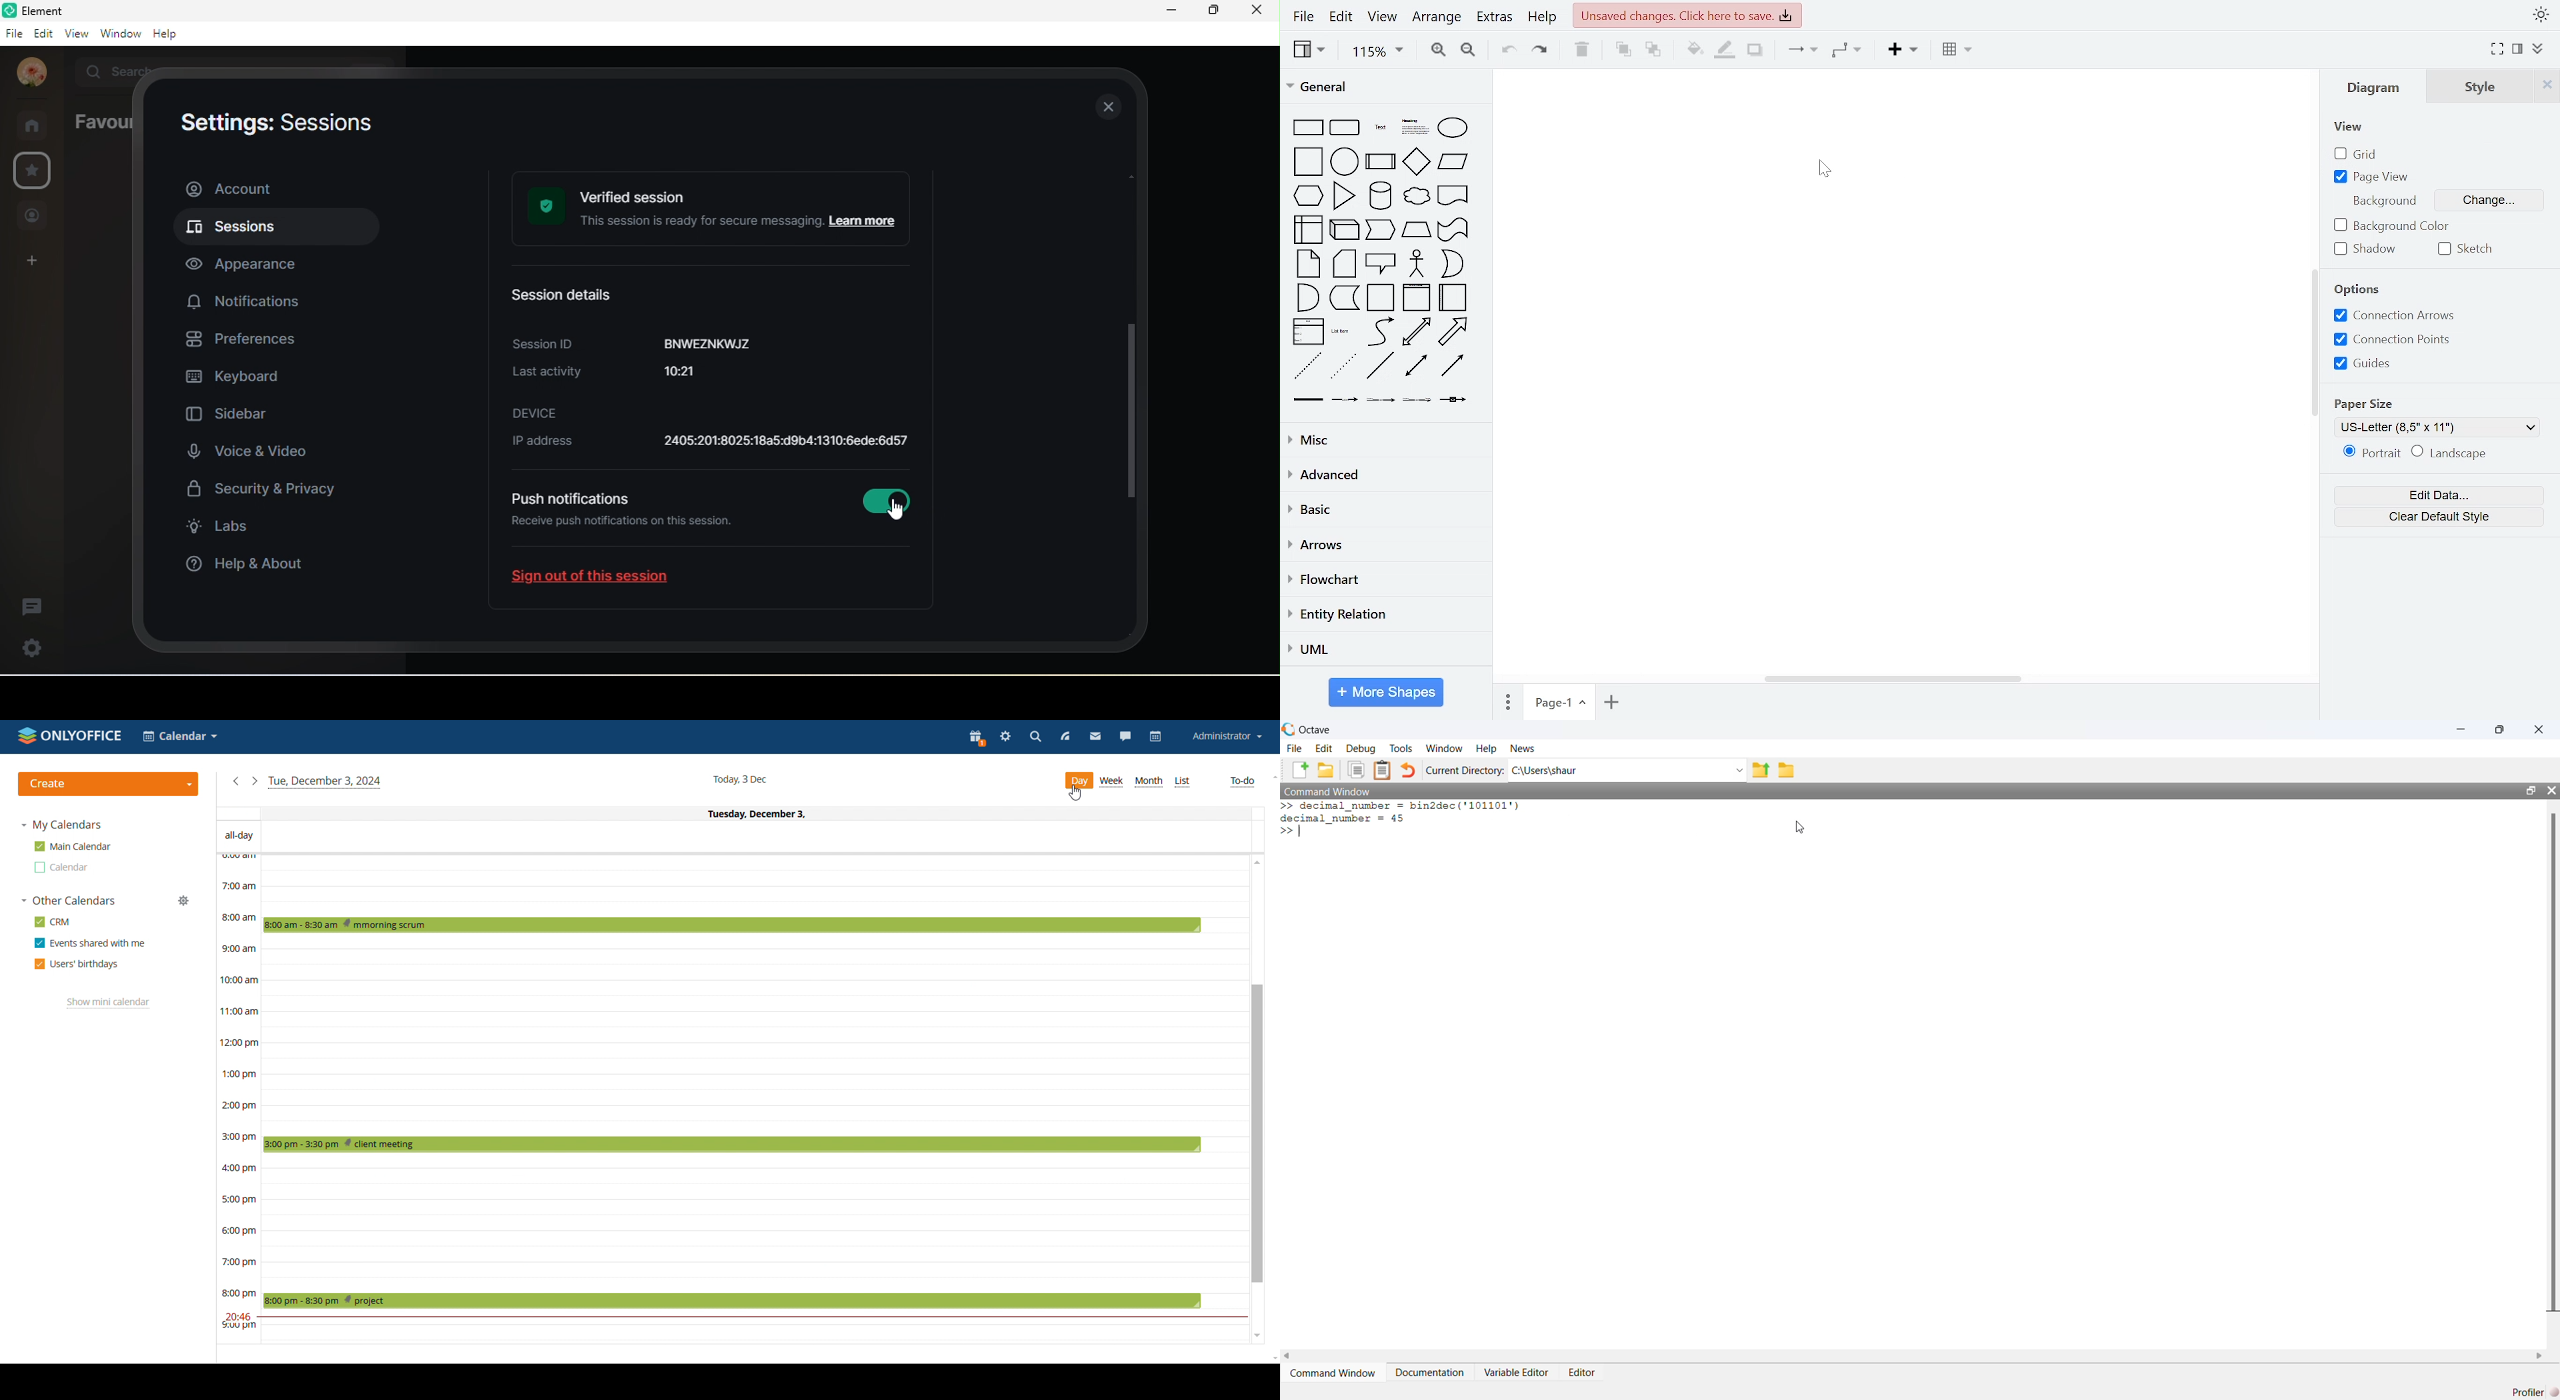 The width and height of the screenshot is (2576, 1400). What do you see at coordinates (1419, 263) in the screenshot?
I see `actor` at bounding box center [1419, 263].